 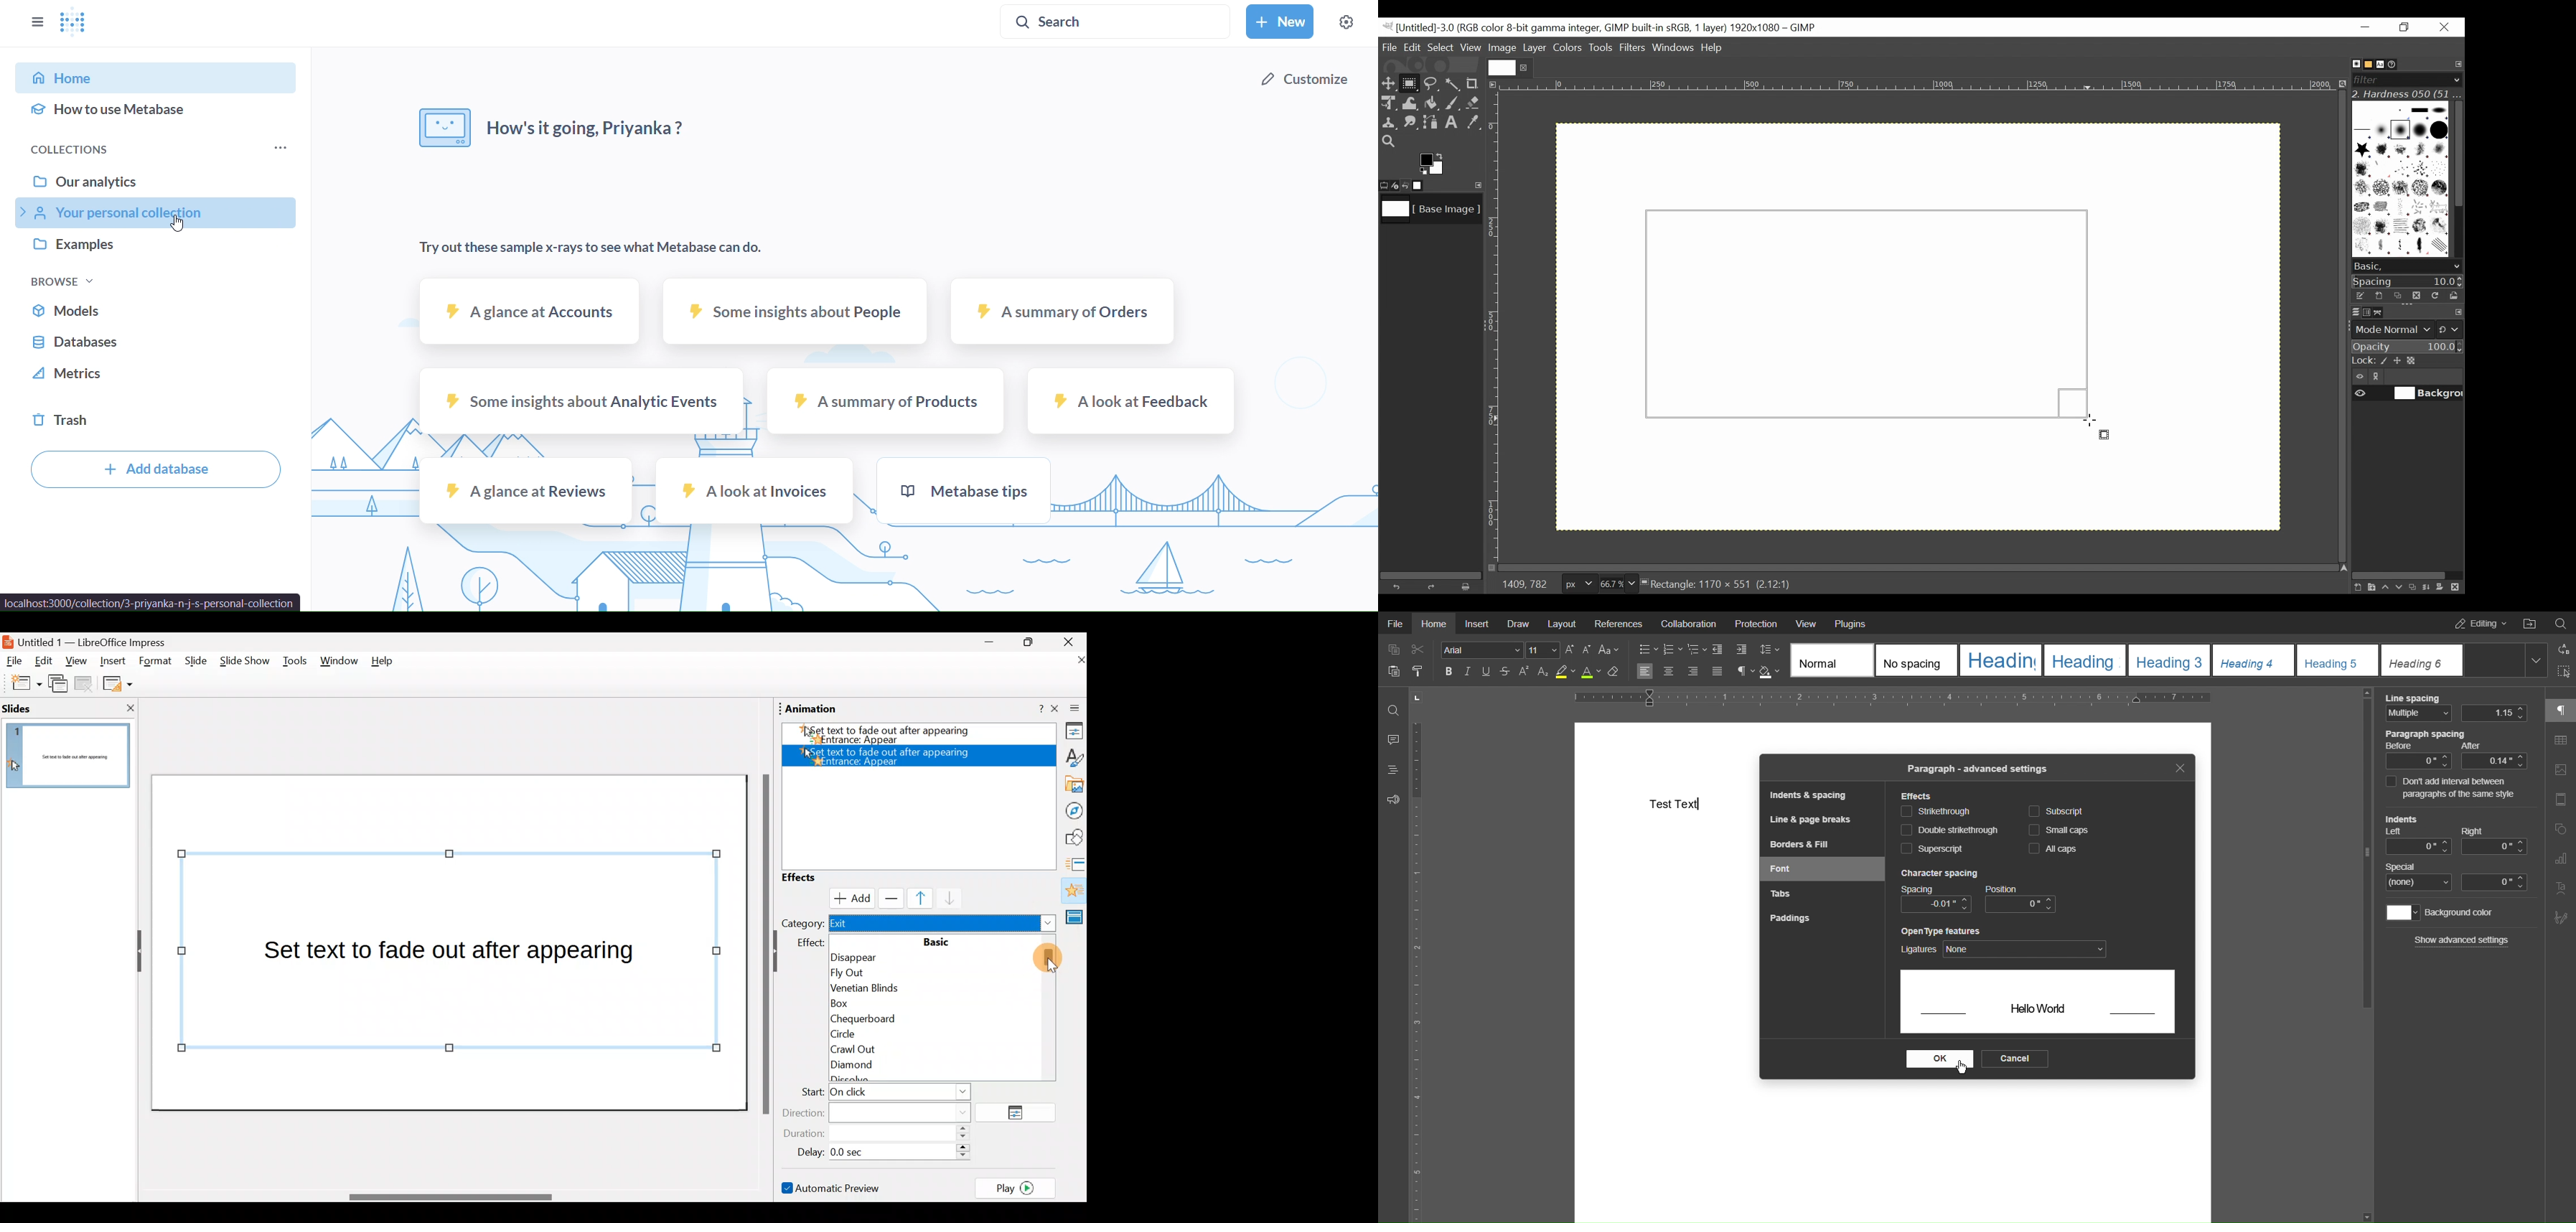 What do you see at coordinates (92, 641) in the screenshot?
I see `Document name` at bounding box center [92, 641].